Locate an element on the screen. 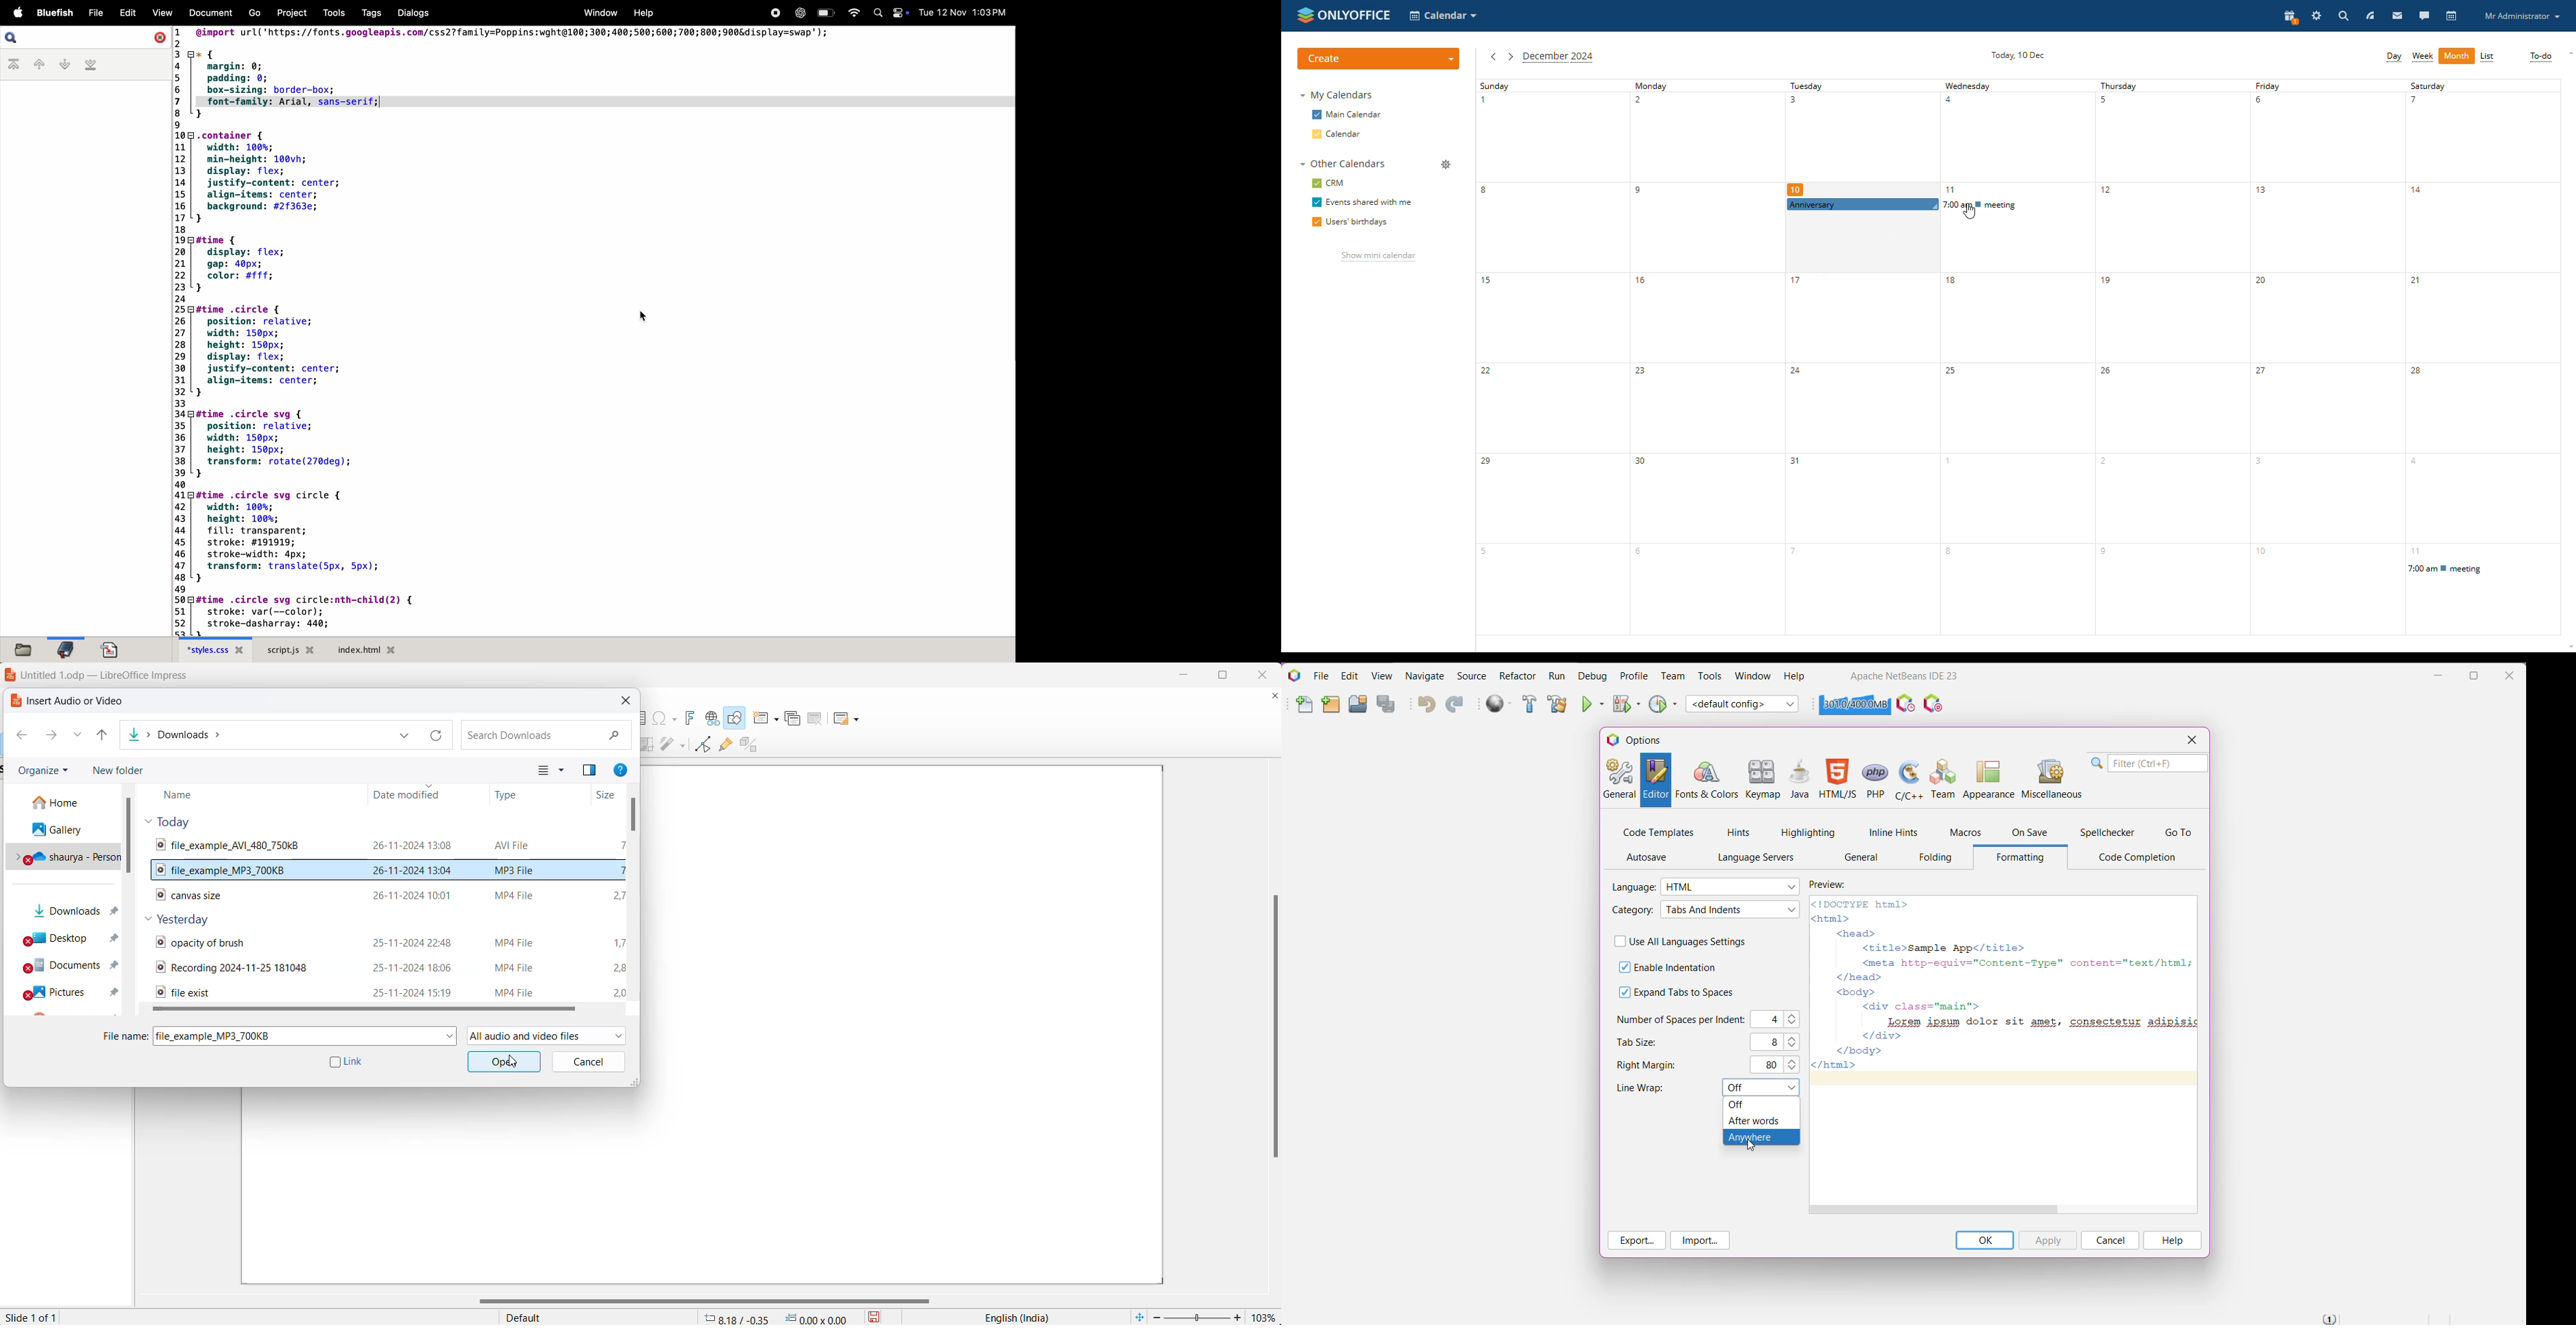 This screenshot has height=1344, width=2576. selected audio file format is located at coordinates (539, 870).